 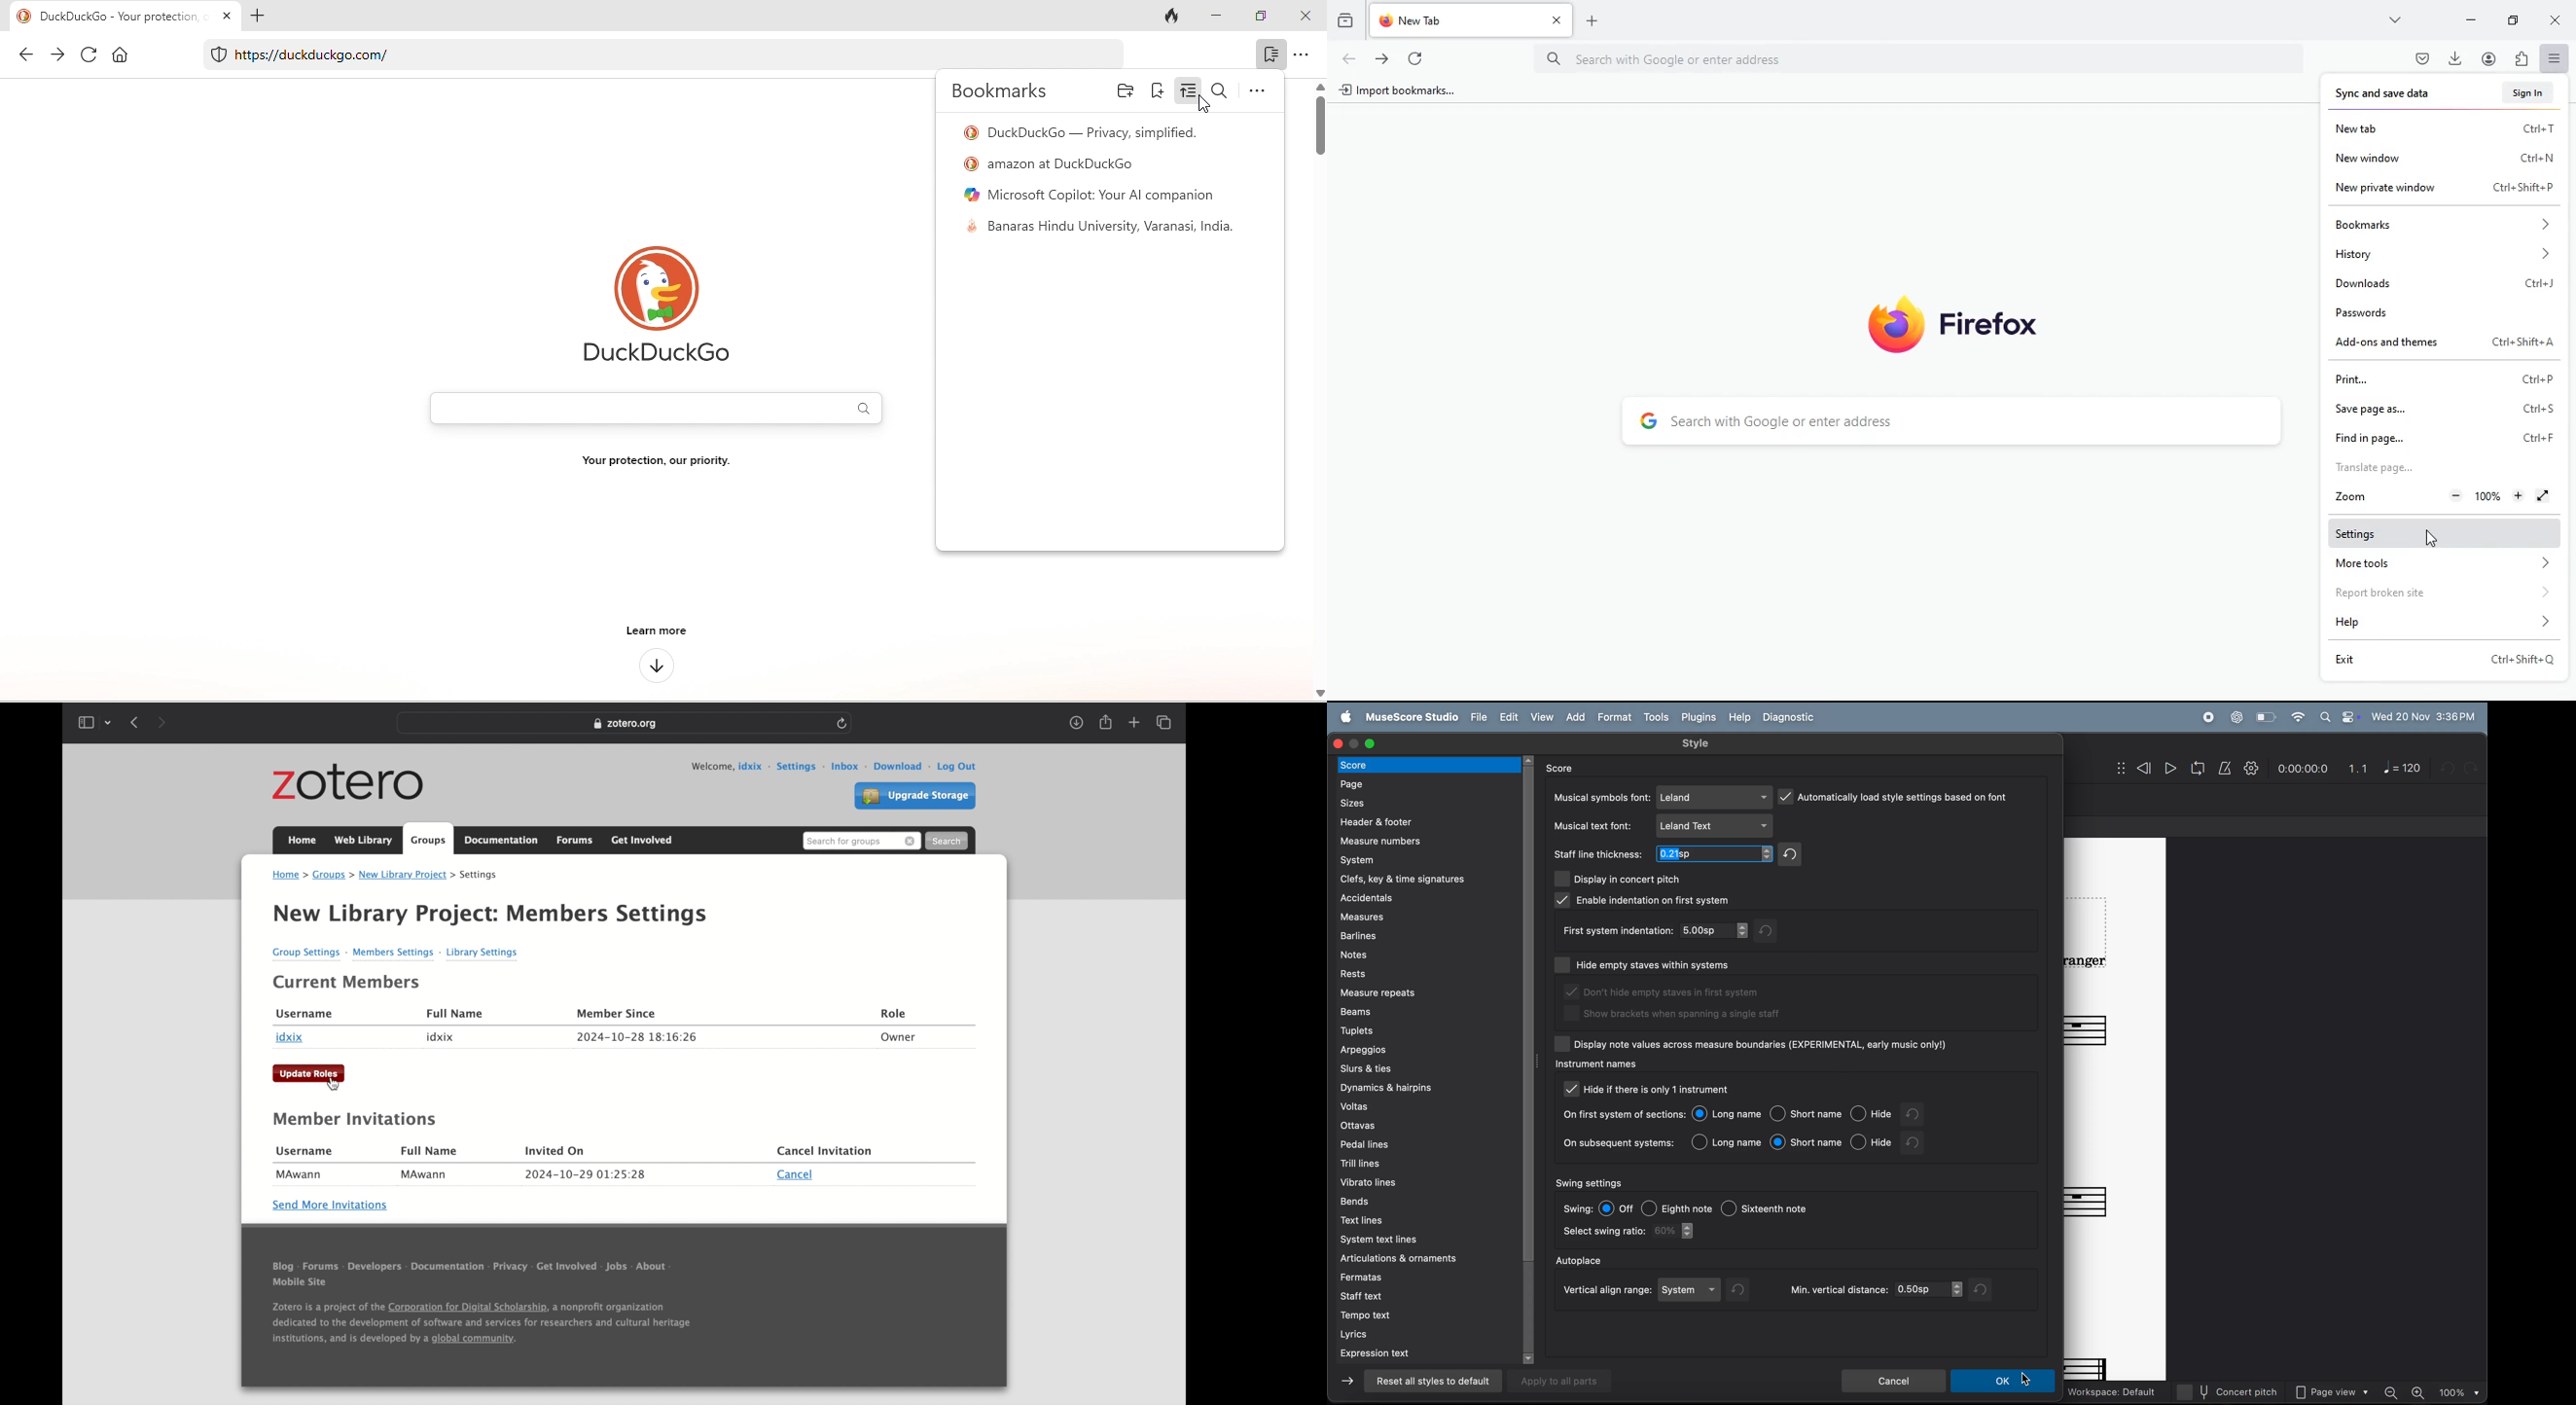 I want to click on new private window, so click(x=2447, y=189).